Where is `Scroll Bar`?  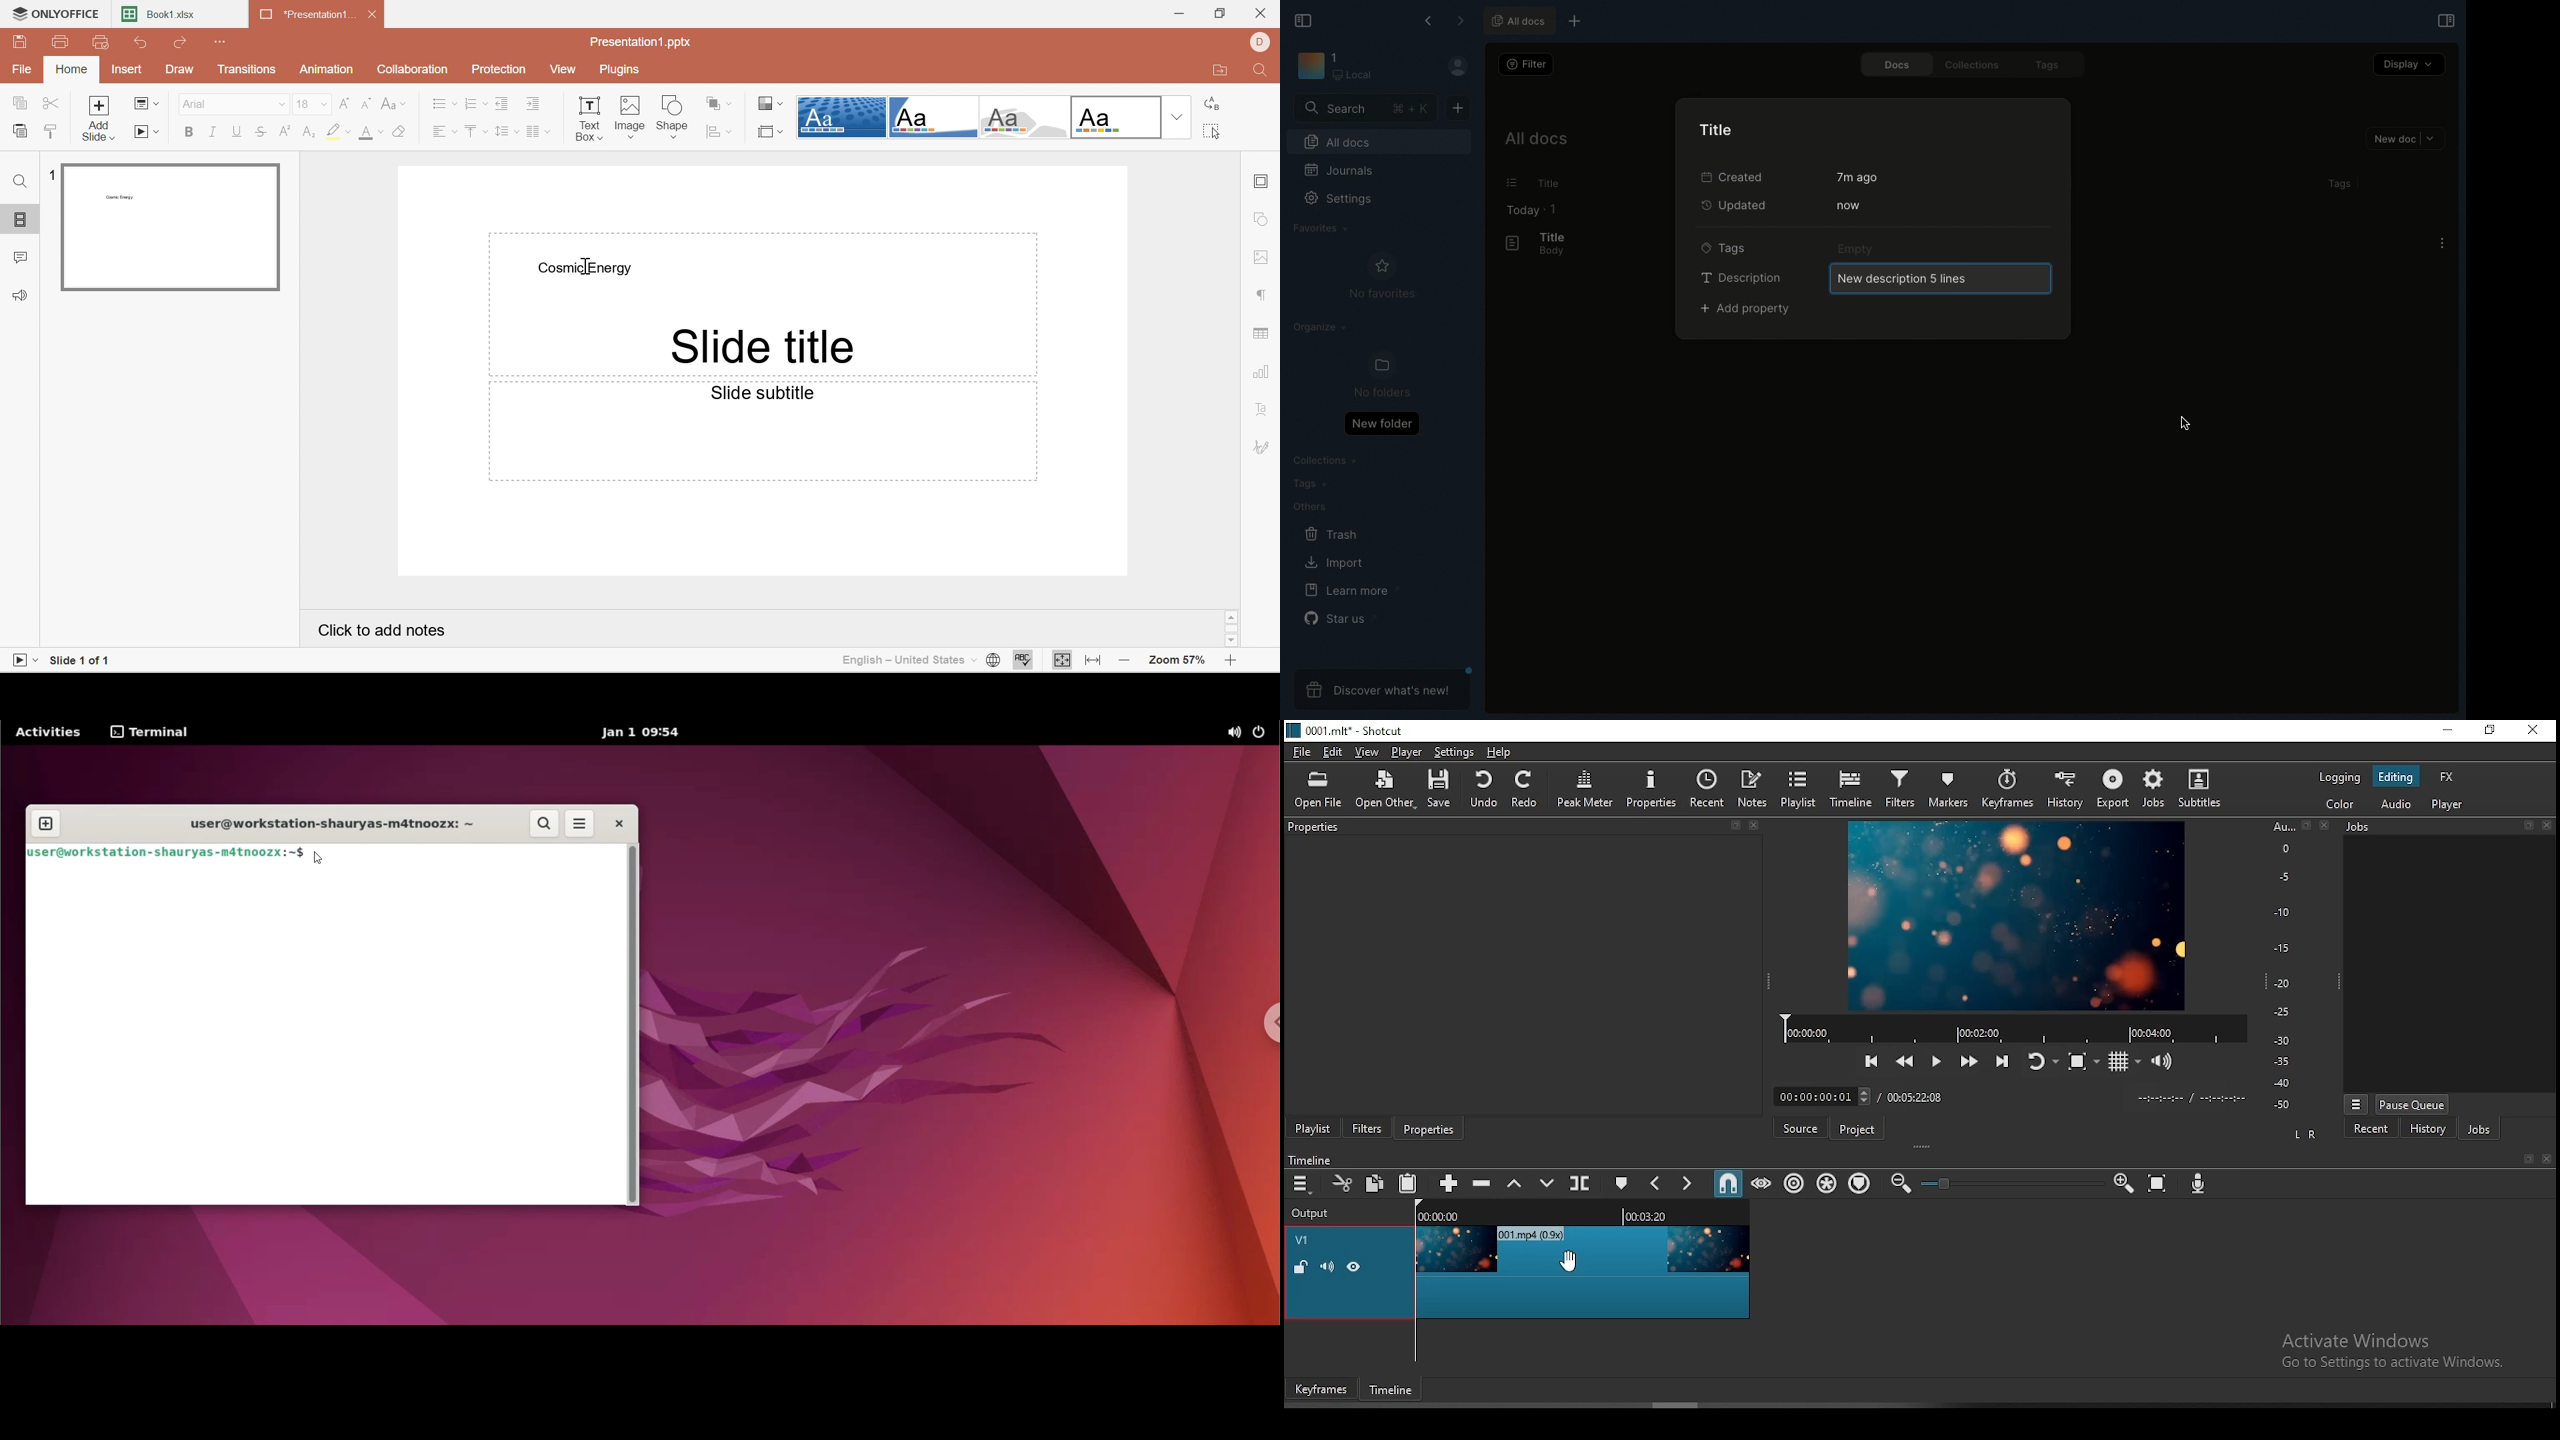 Scroll Bar is located at coordinates (1233, 627).